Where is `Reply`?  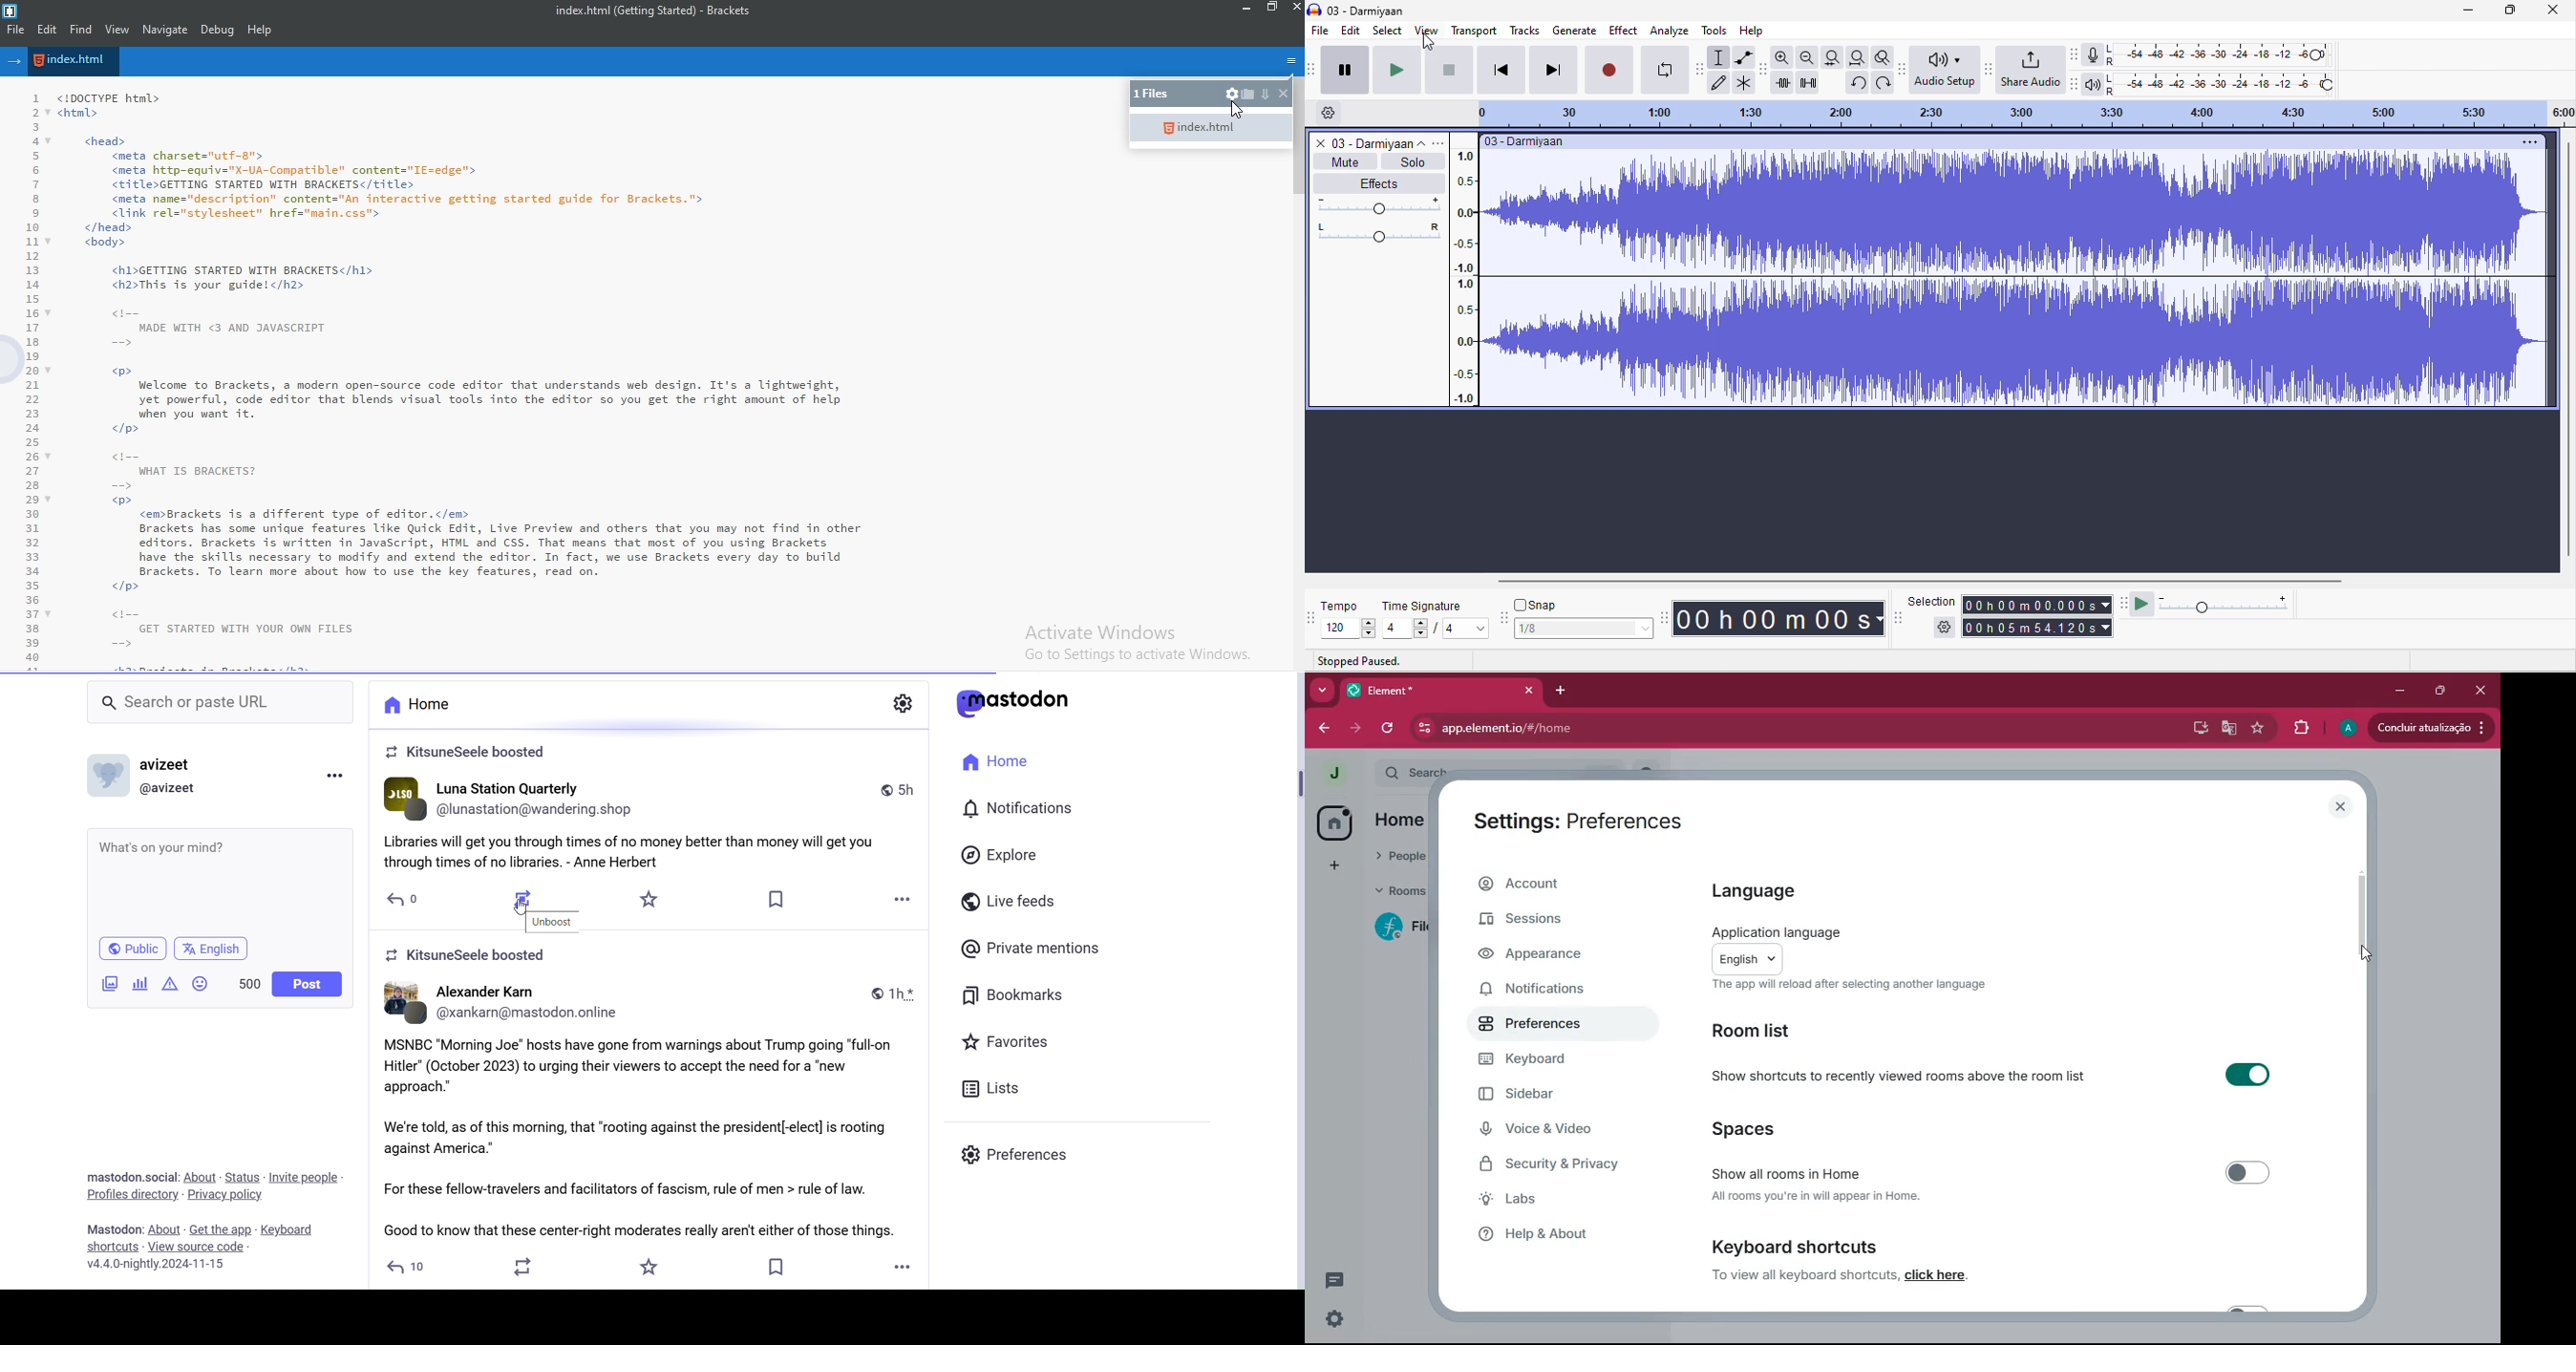 Reply is located at coordinates (403, 900).